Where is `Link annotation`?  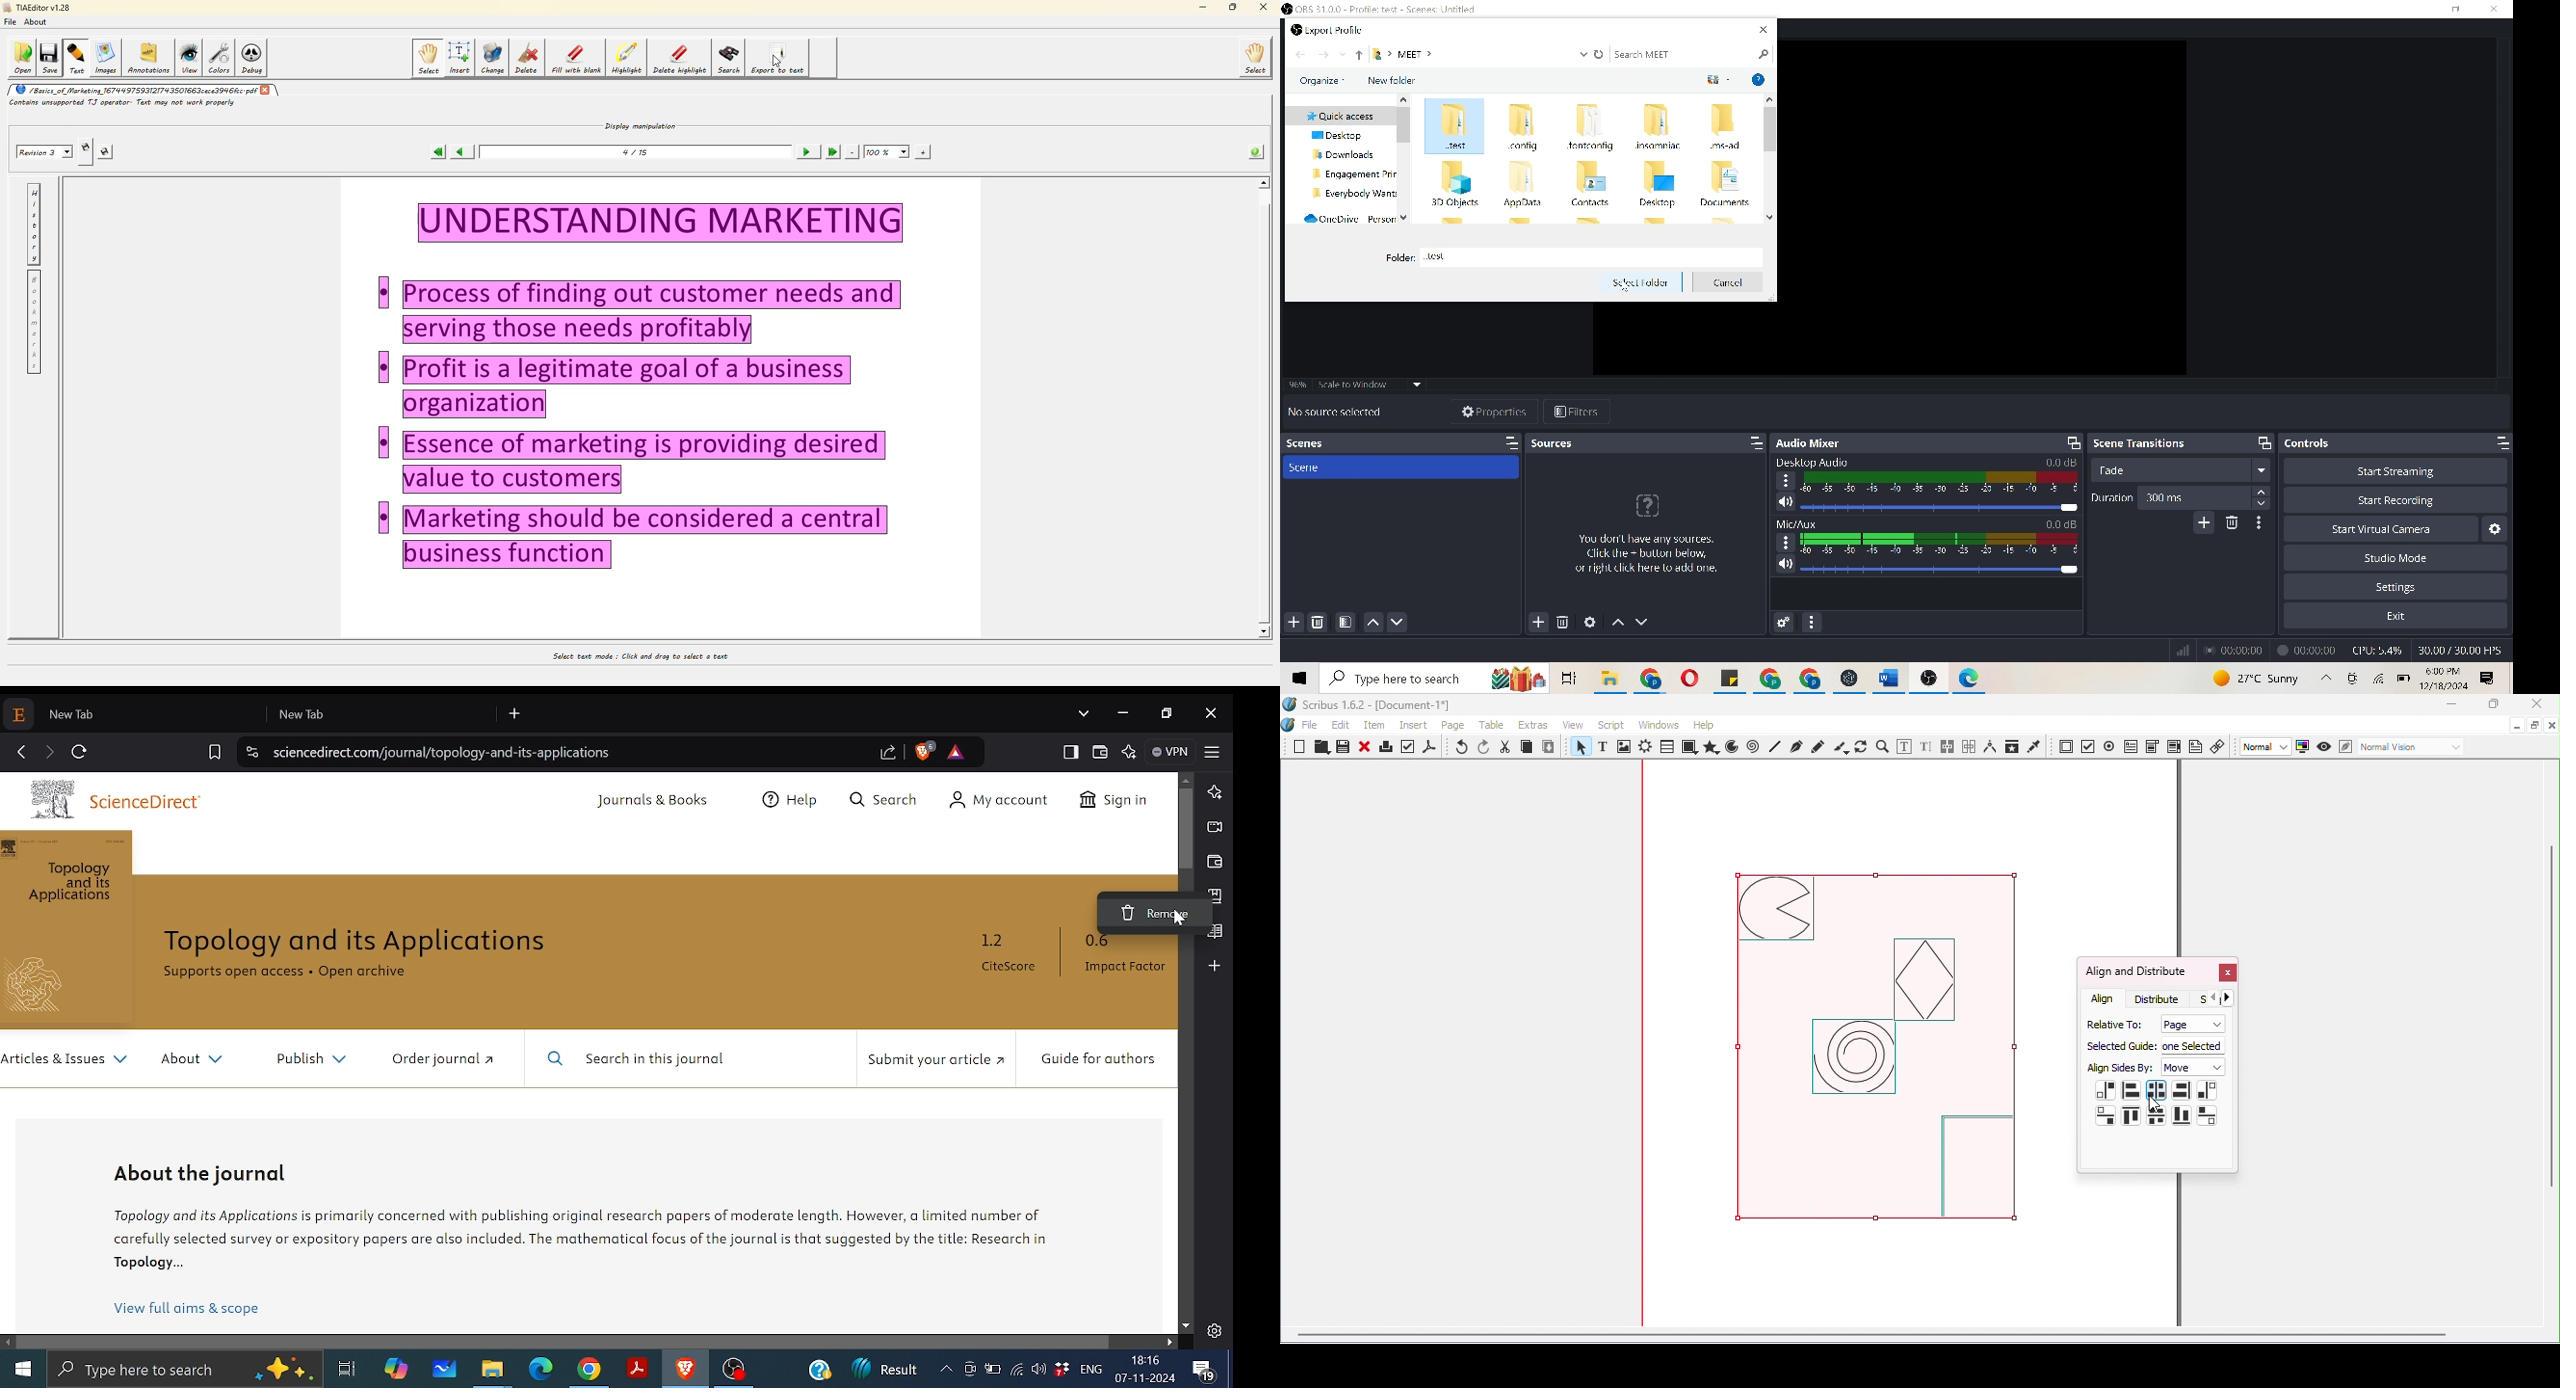
Link annotation is located at coordinates (2219, 746).